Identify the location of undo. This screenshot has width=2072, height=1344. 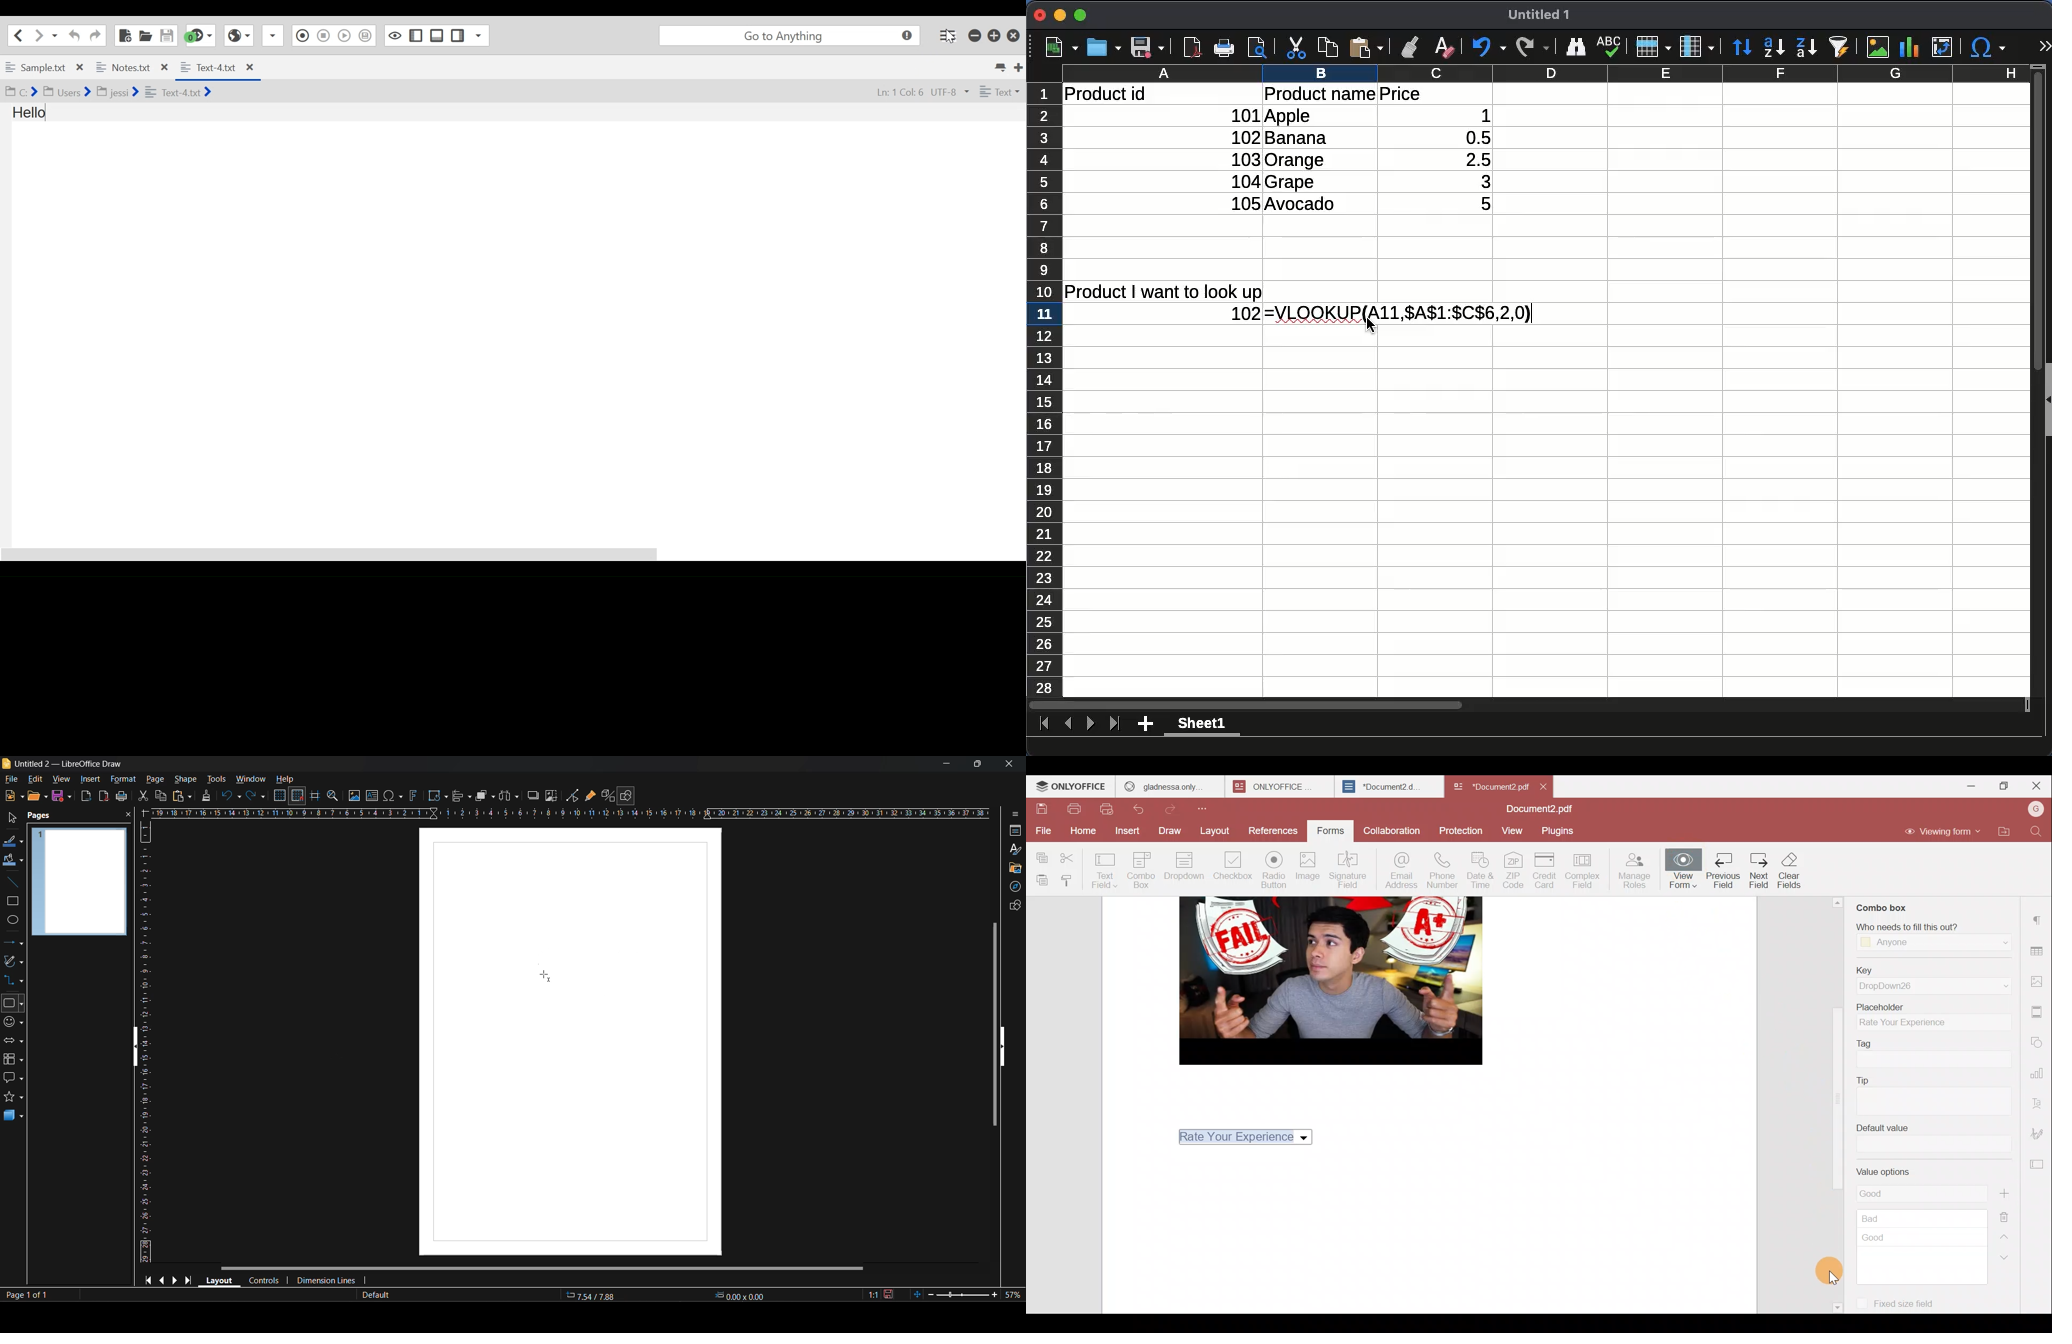
(232, 797).